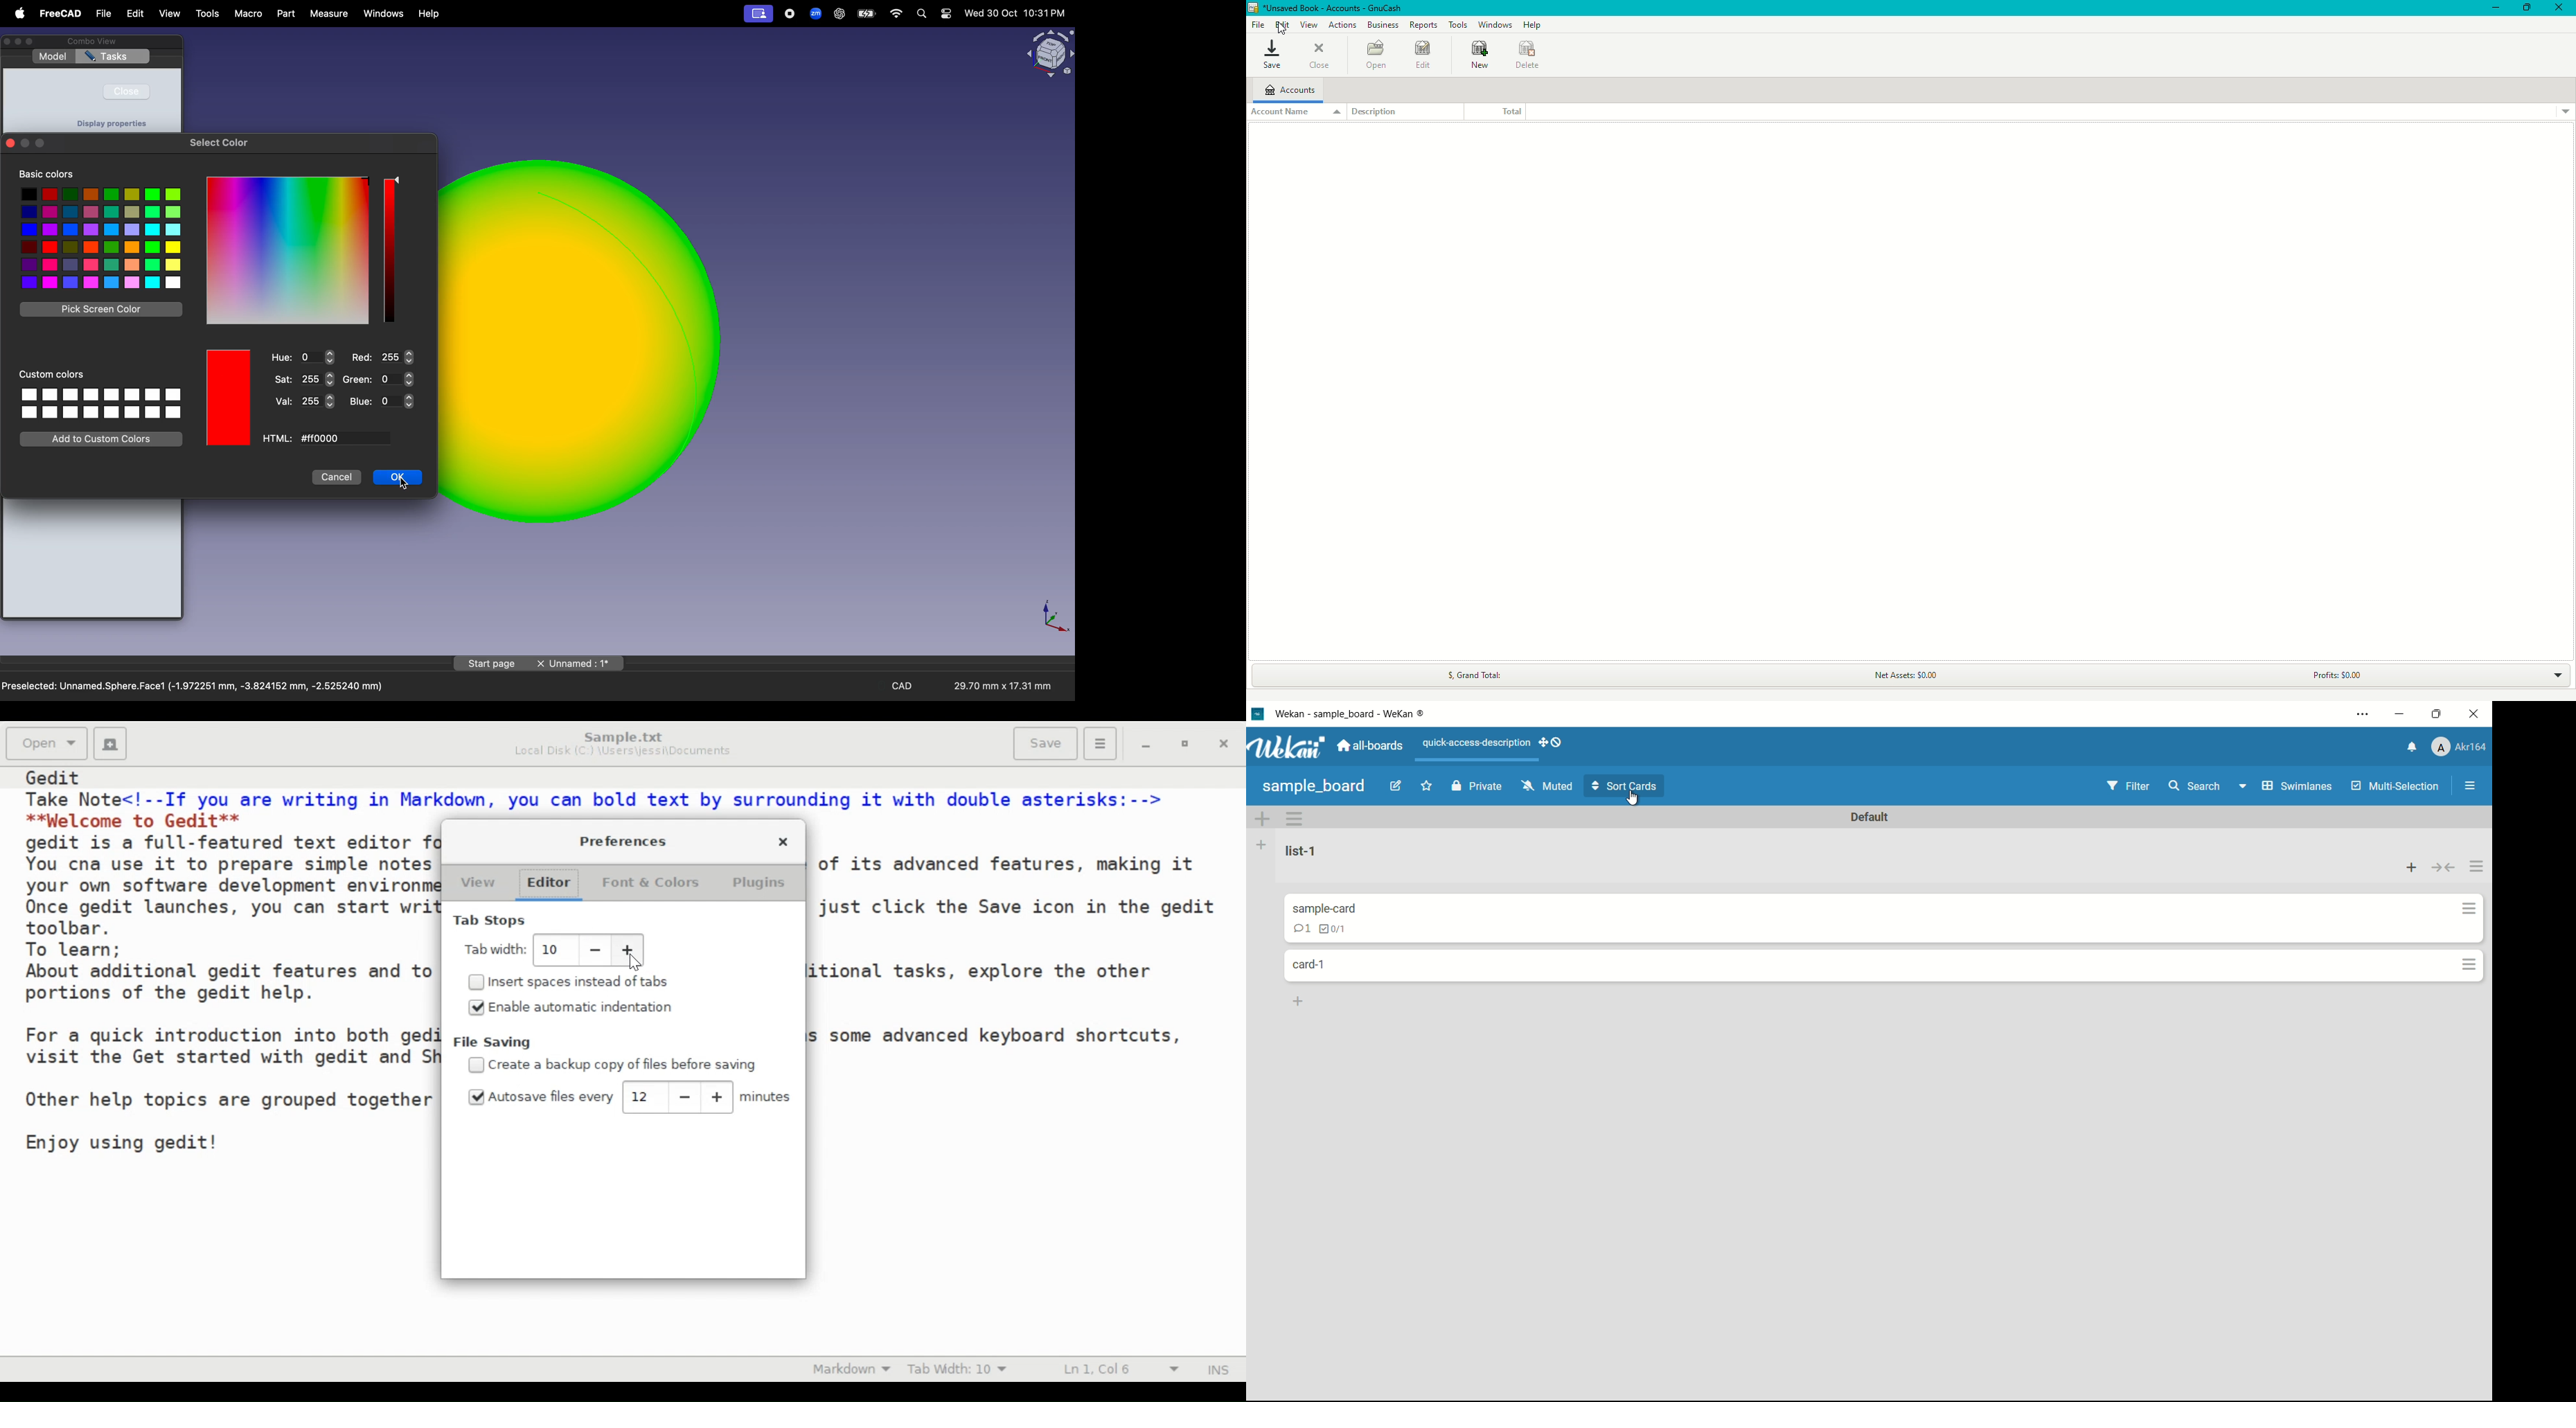 Image resolution: width=2576 pixels, height=1428 pixels. Describe the element at coordinates (378, 379) in the screenshot. I see `green` at that location.